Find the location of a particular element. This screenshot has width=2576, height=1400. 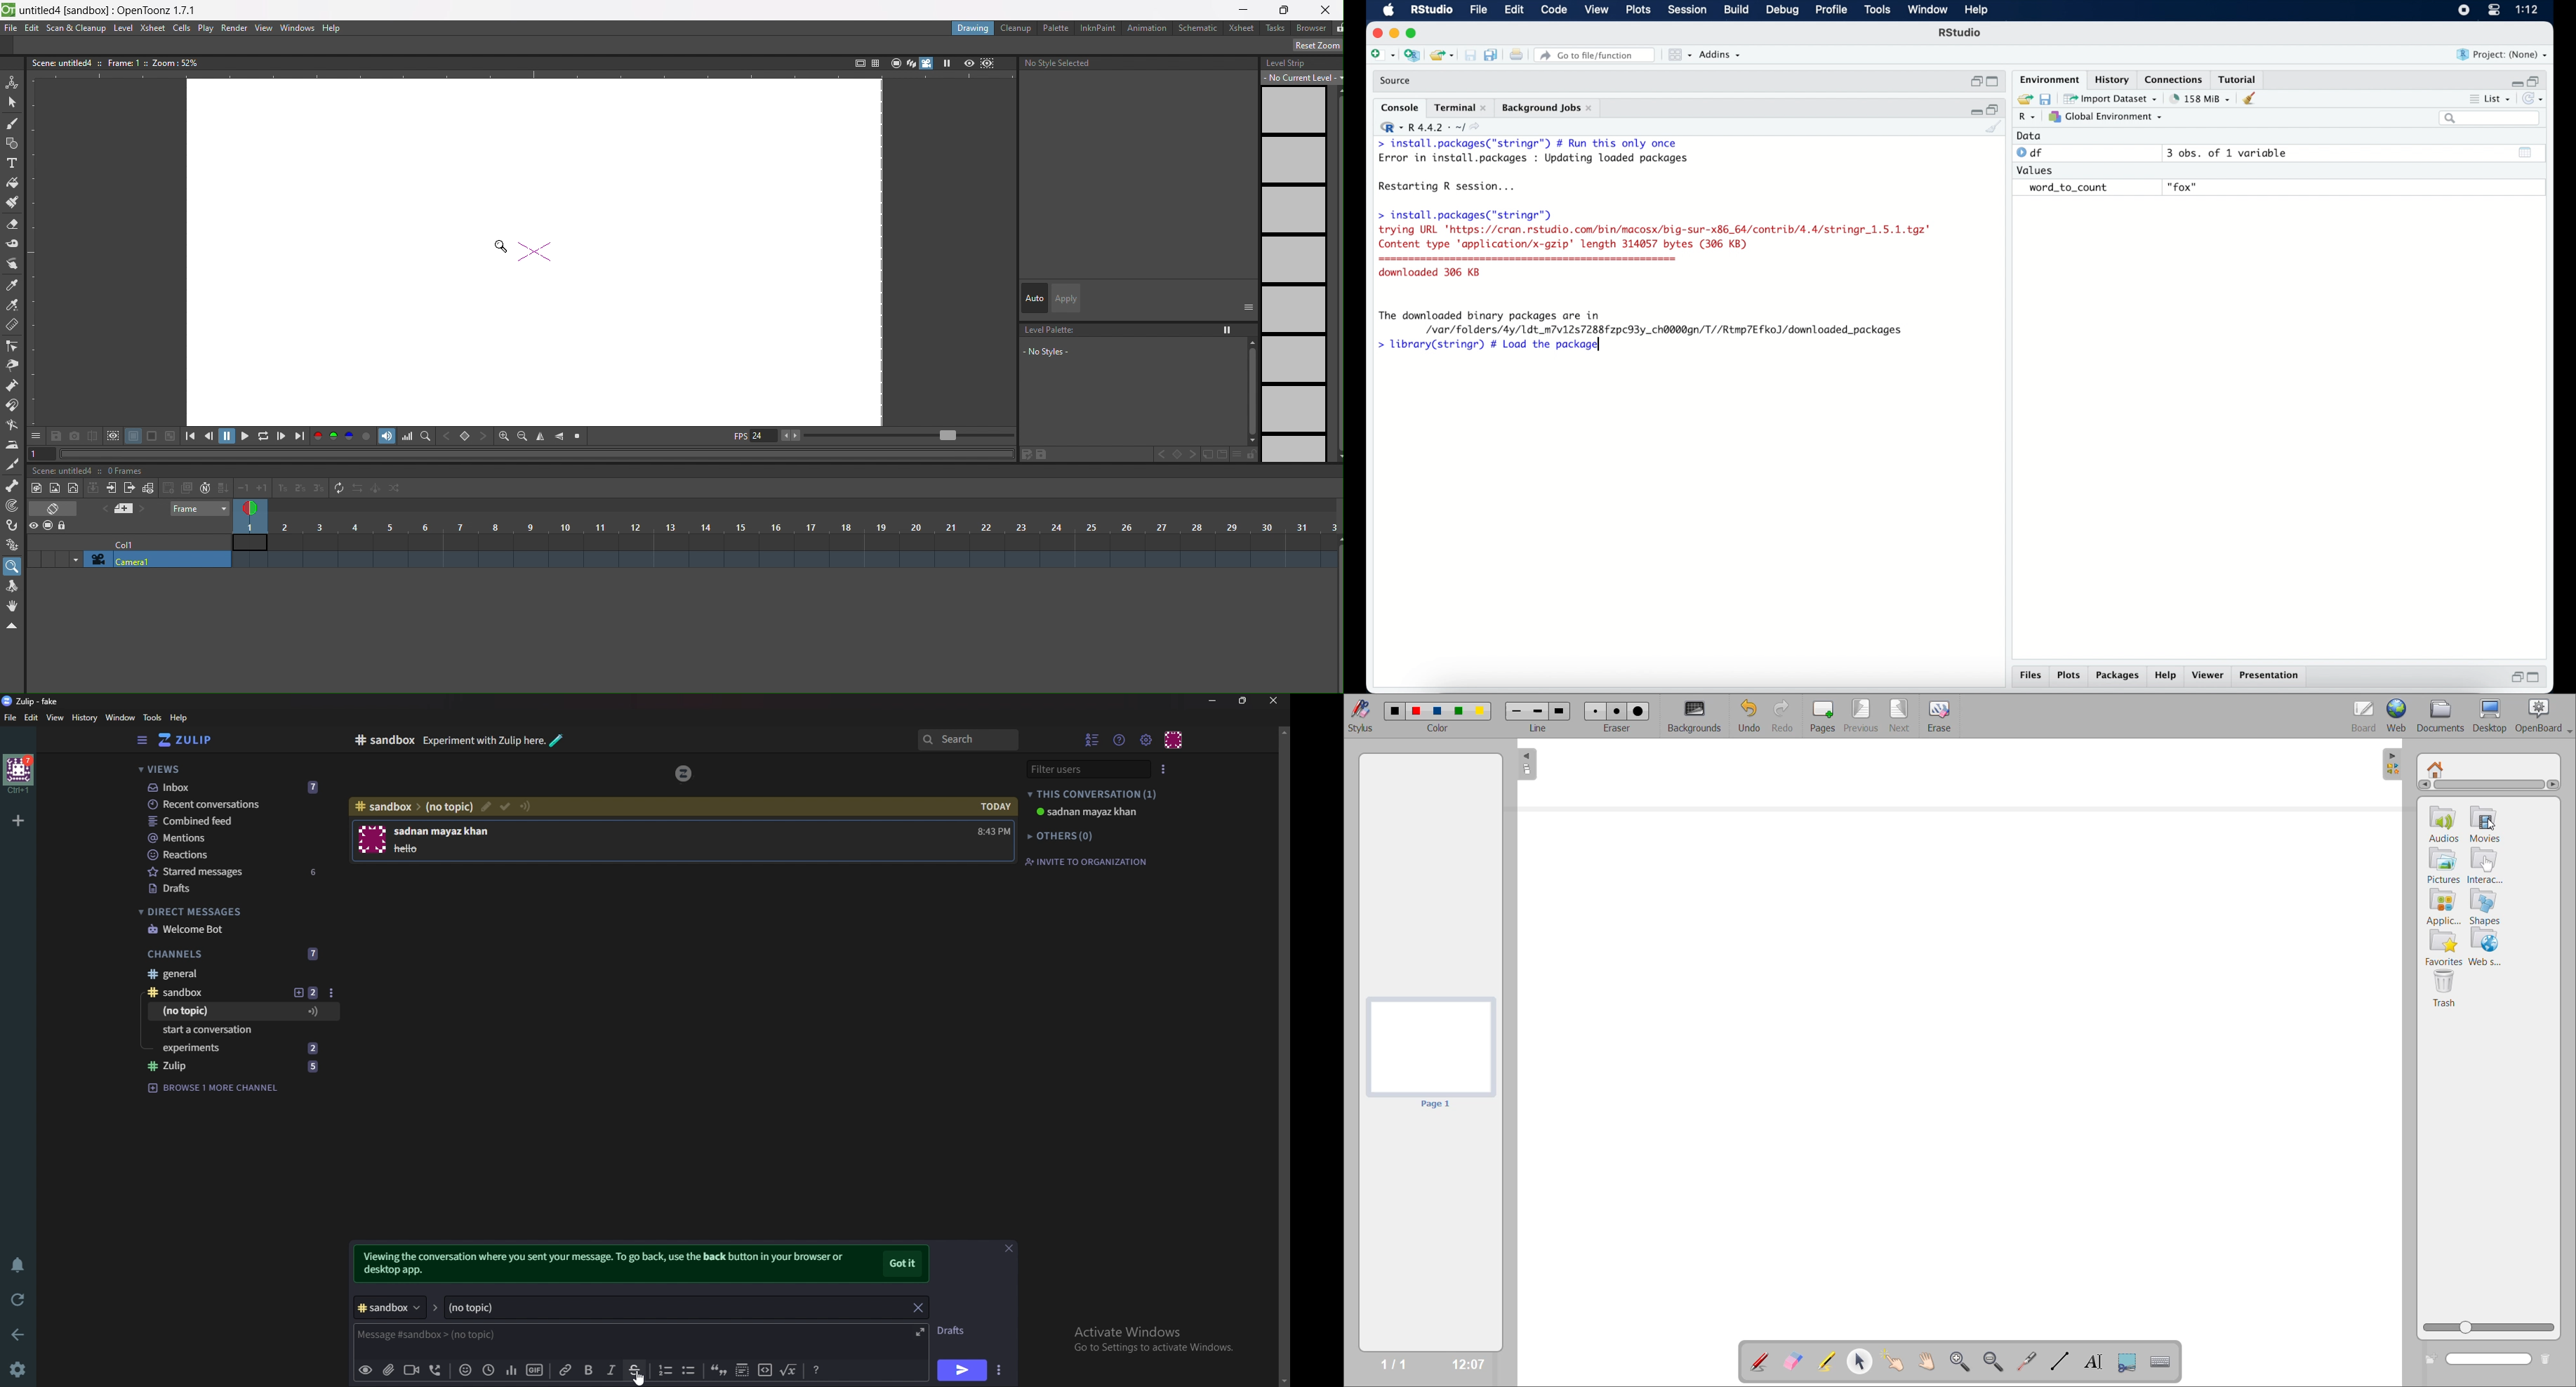

Edit topic is located at coordinates (506, 805).